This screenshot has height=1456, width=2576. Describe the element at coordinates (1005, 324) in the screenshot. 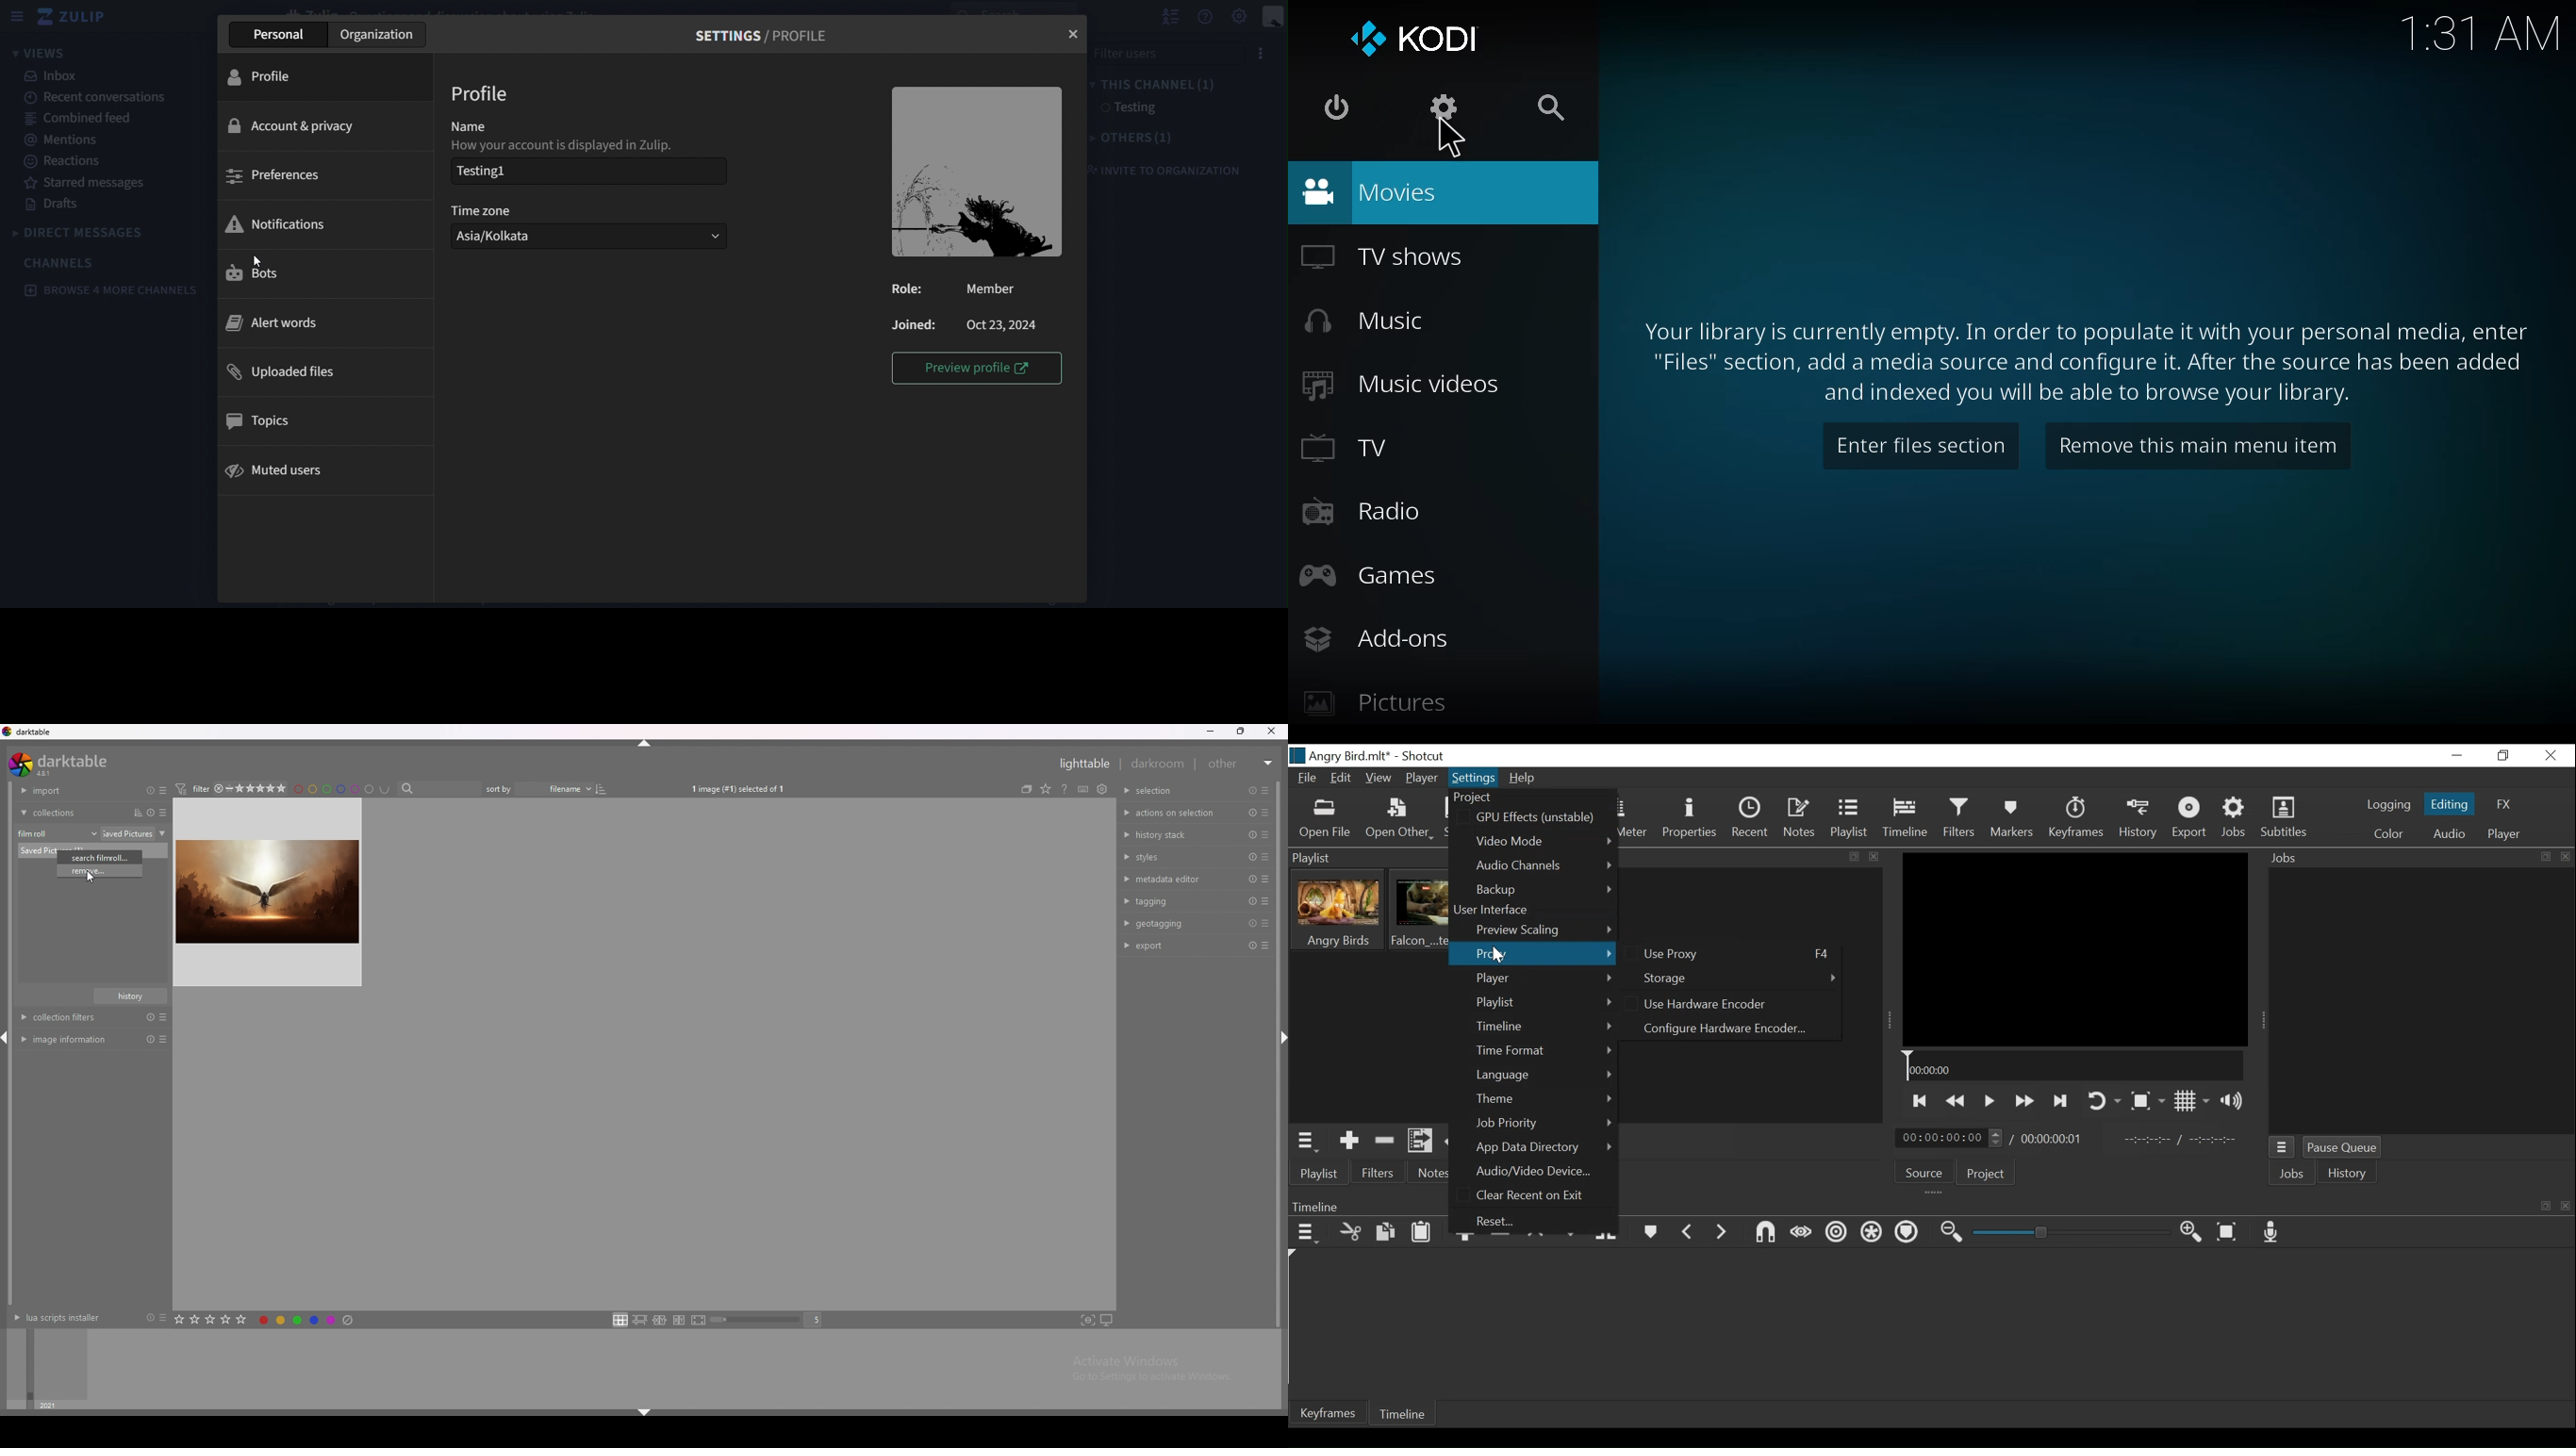

I see `Oct23, 2024` at that location.